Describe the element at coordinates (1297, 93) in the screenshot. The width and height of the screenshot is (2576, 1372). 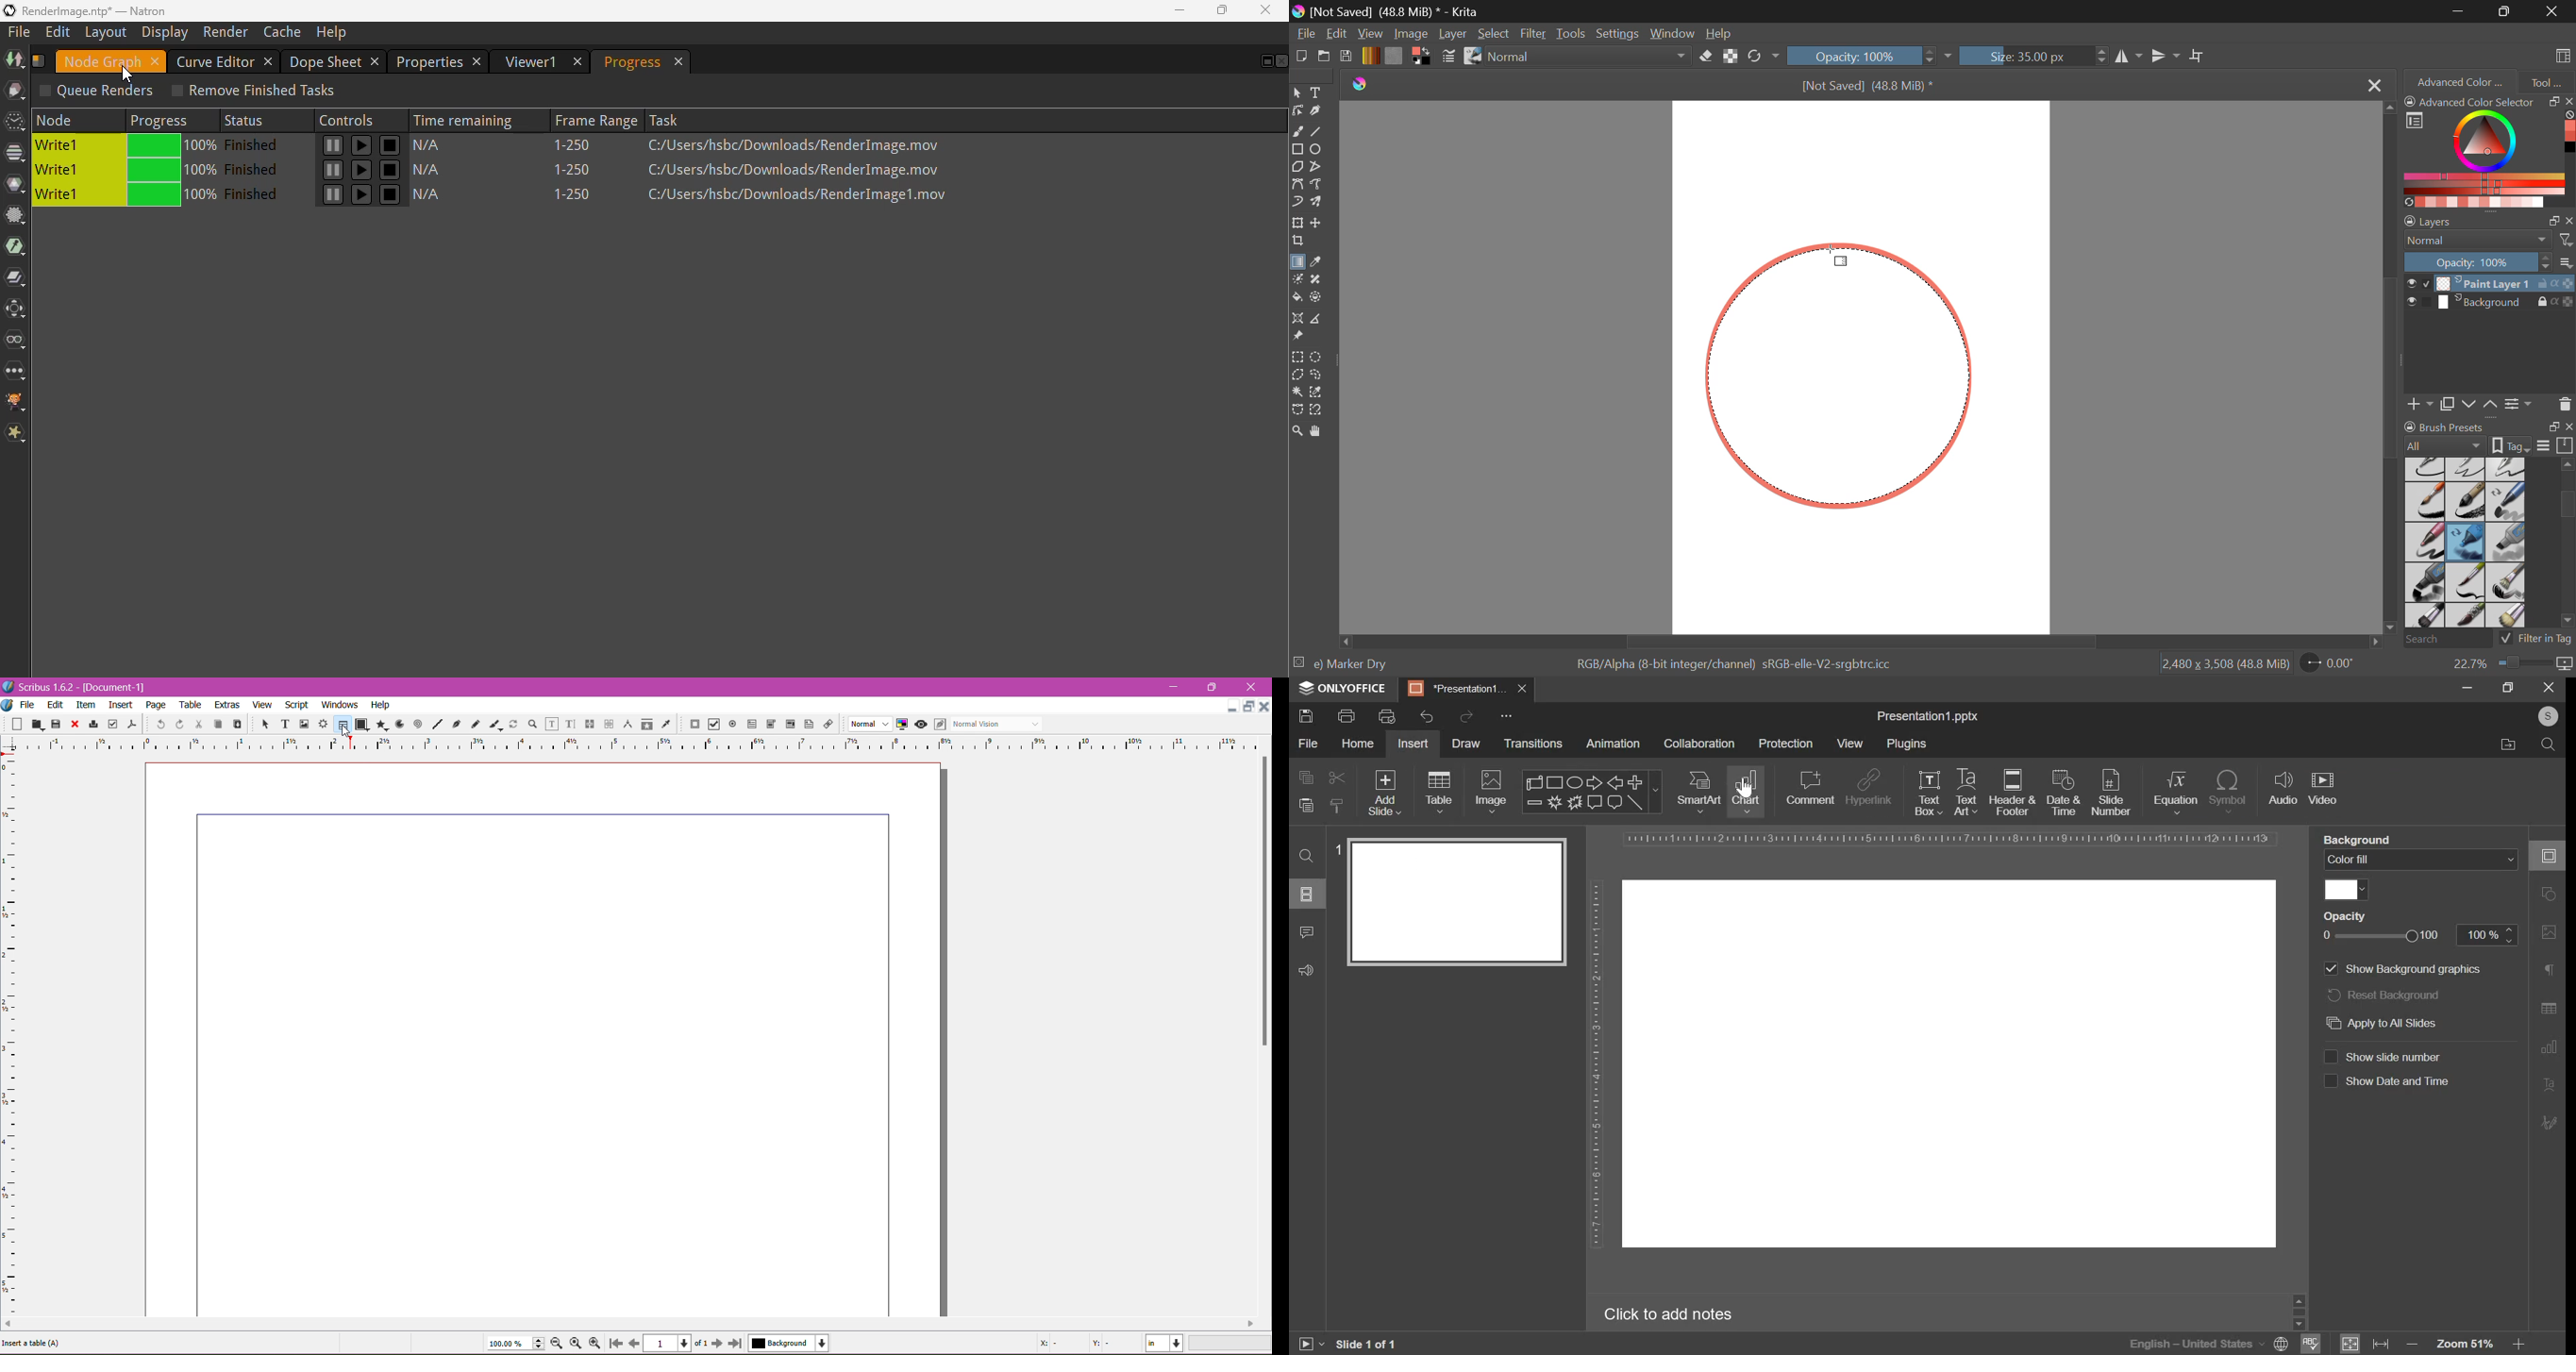
I see `Select` at that location.